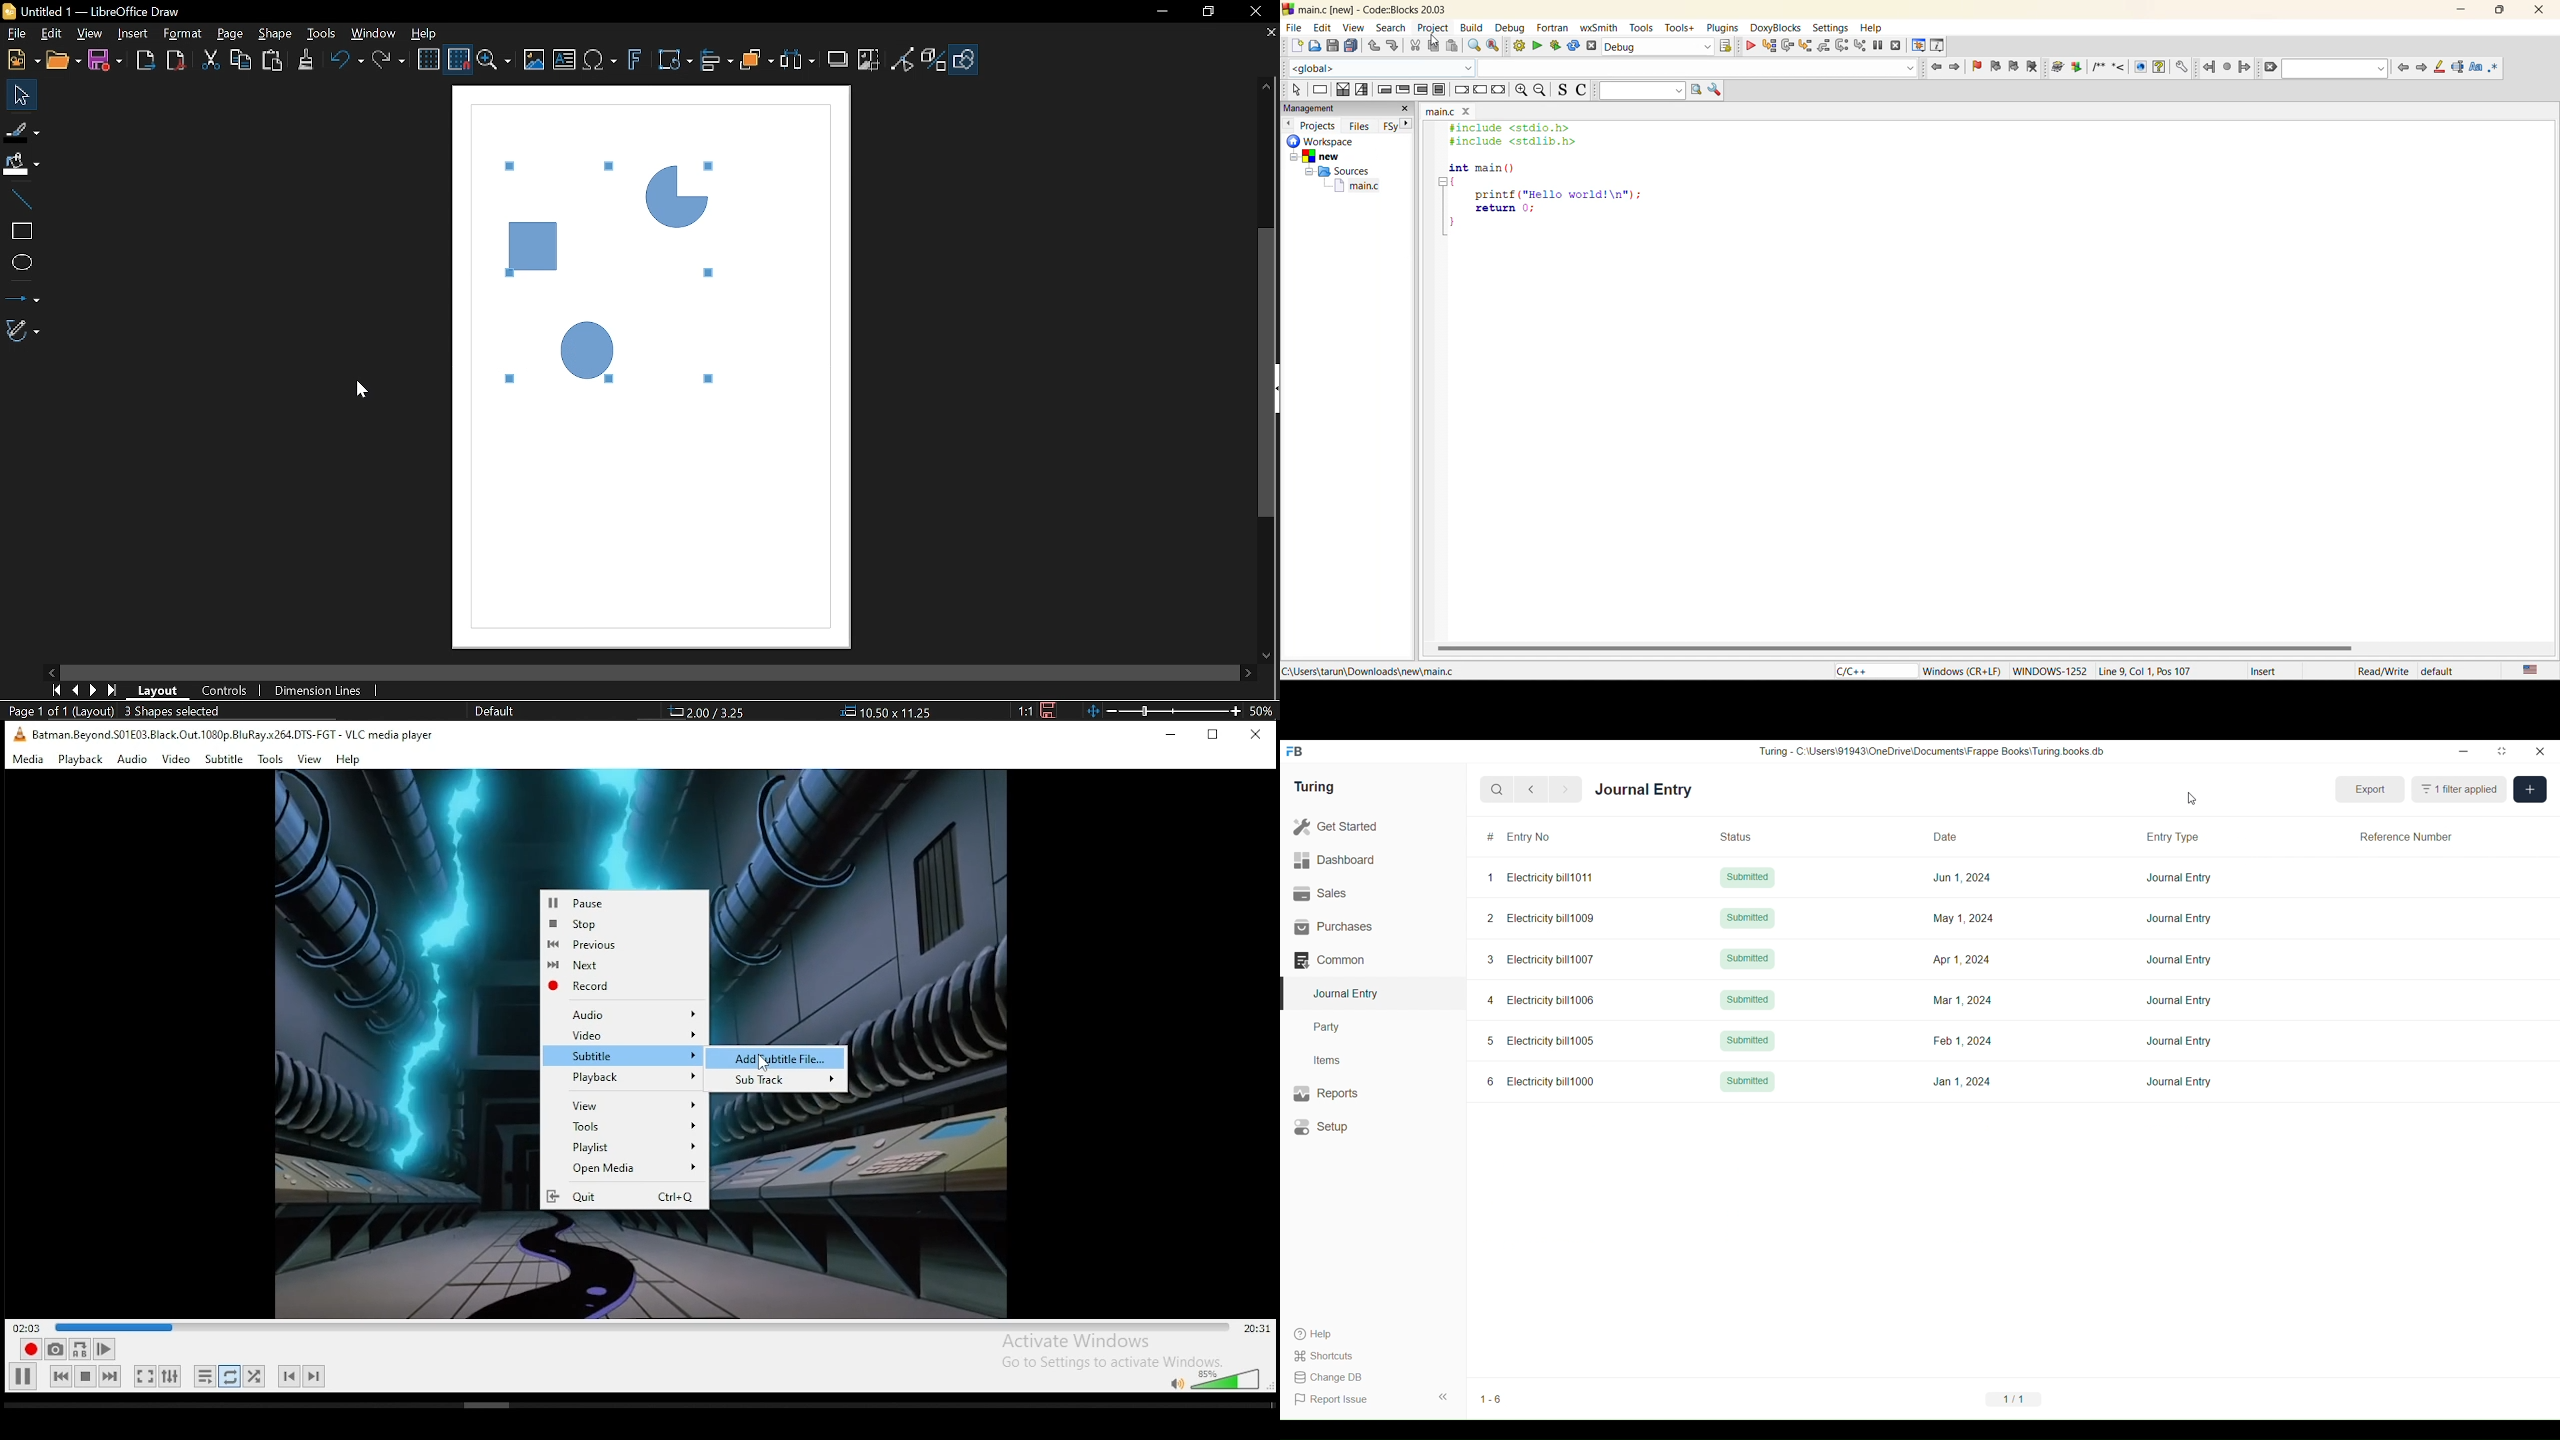 This screenshot has height=1456, width=2576. Describe the element at coordinates (1373, 1027) in the screenshot. I see `Party` at that location.